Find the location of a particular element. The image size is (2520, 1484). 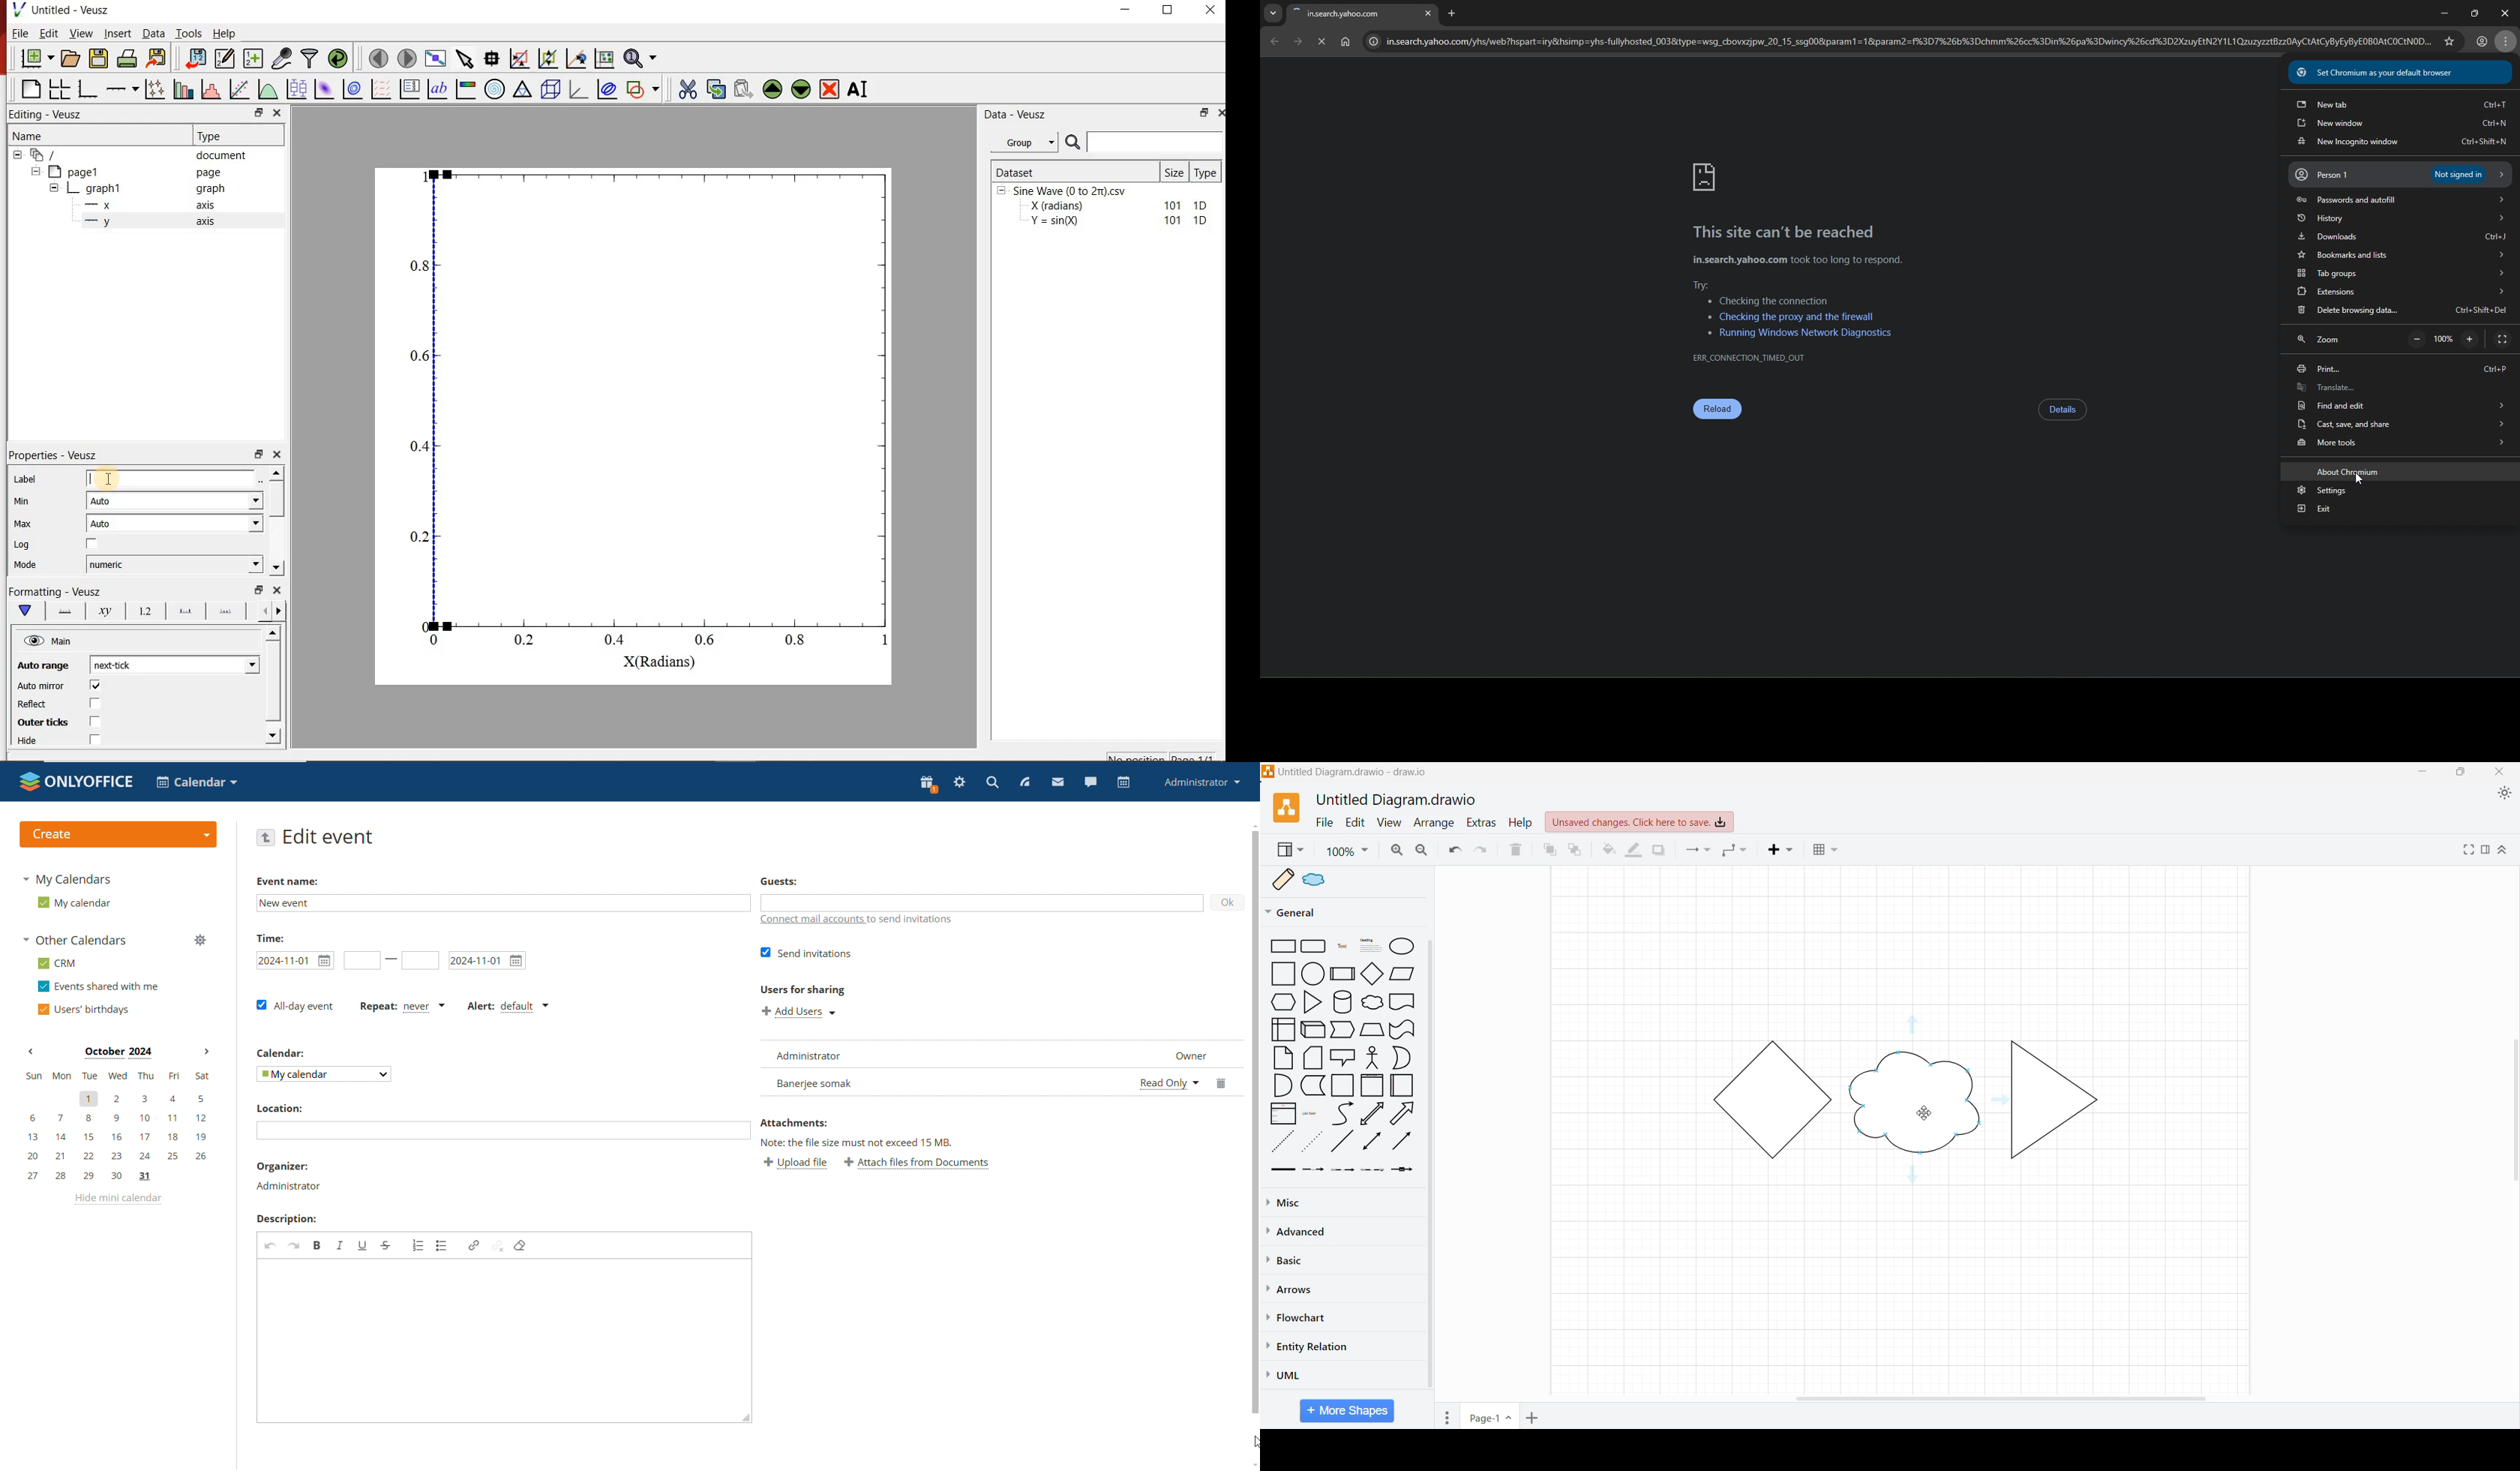

event Name is located at coordinates (289, 883).